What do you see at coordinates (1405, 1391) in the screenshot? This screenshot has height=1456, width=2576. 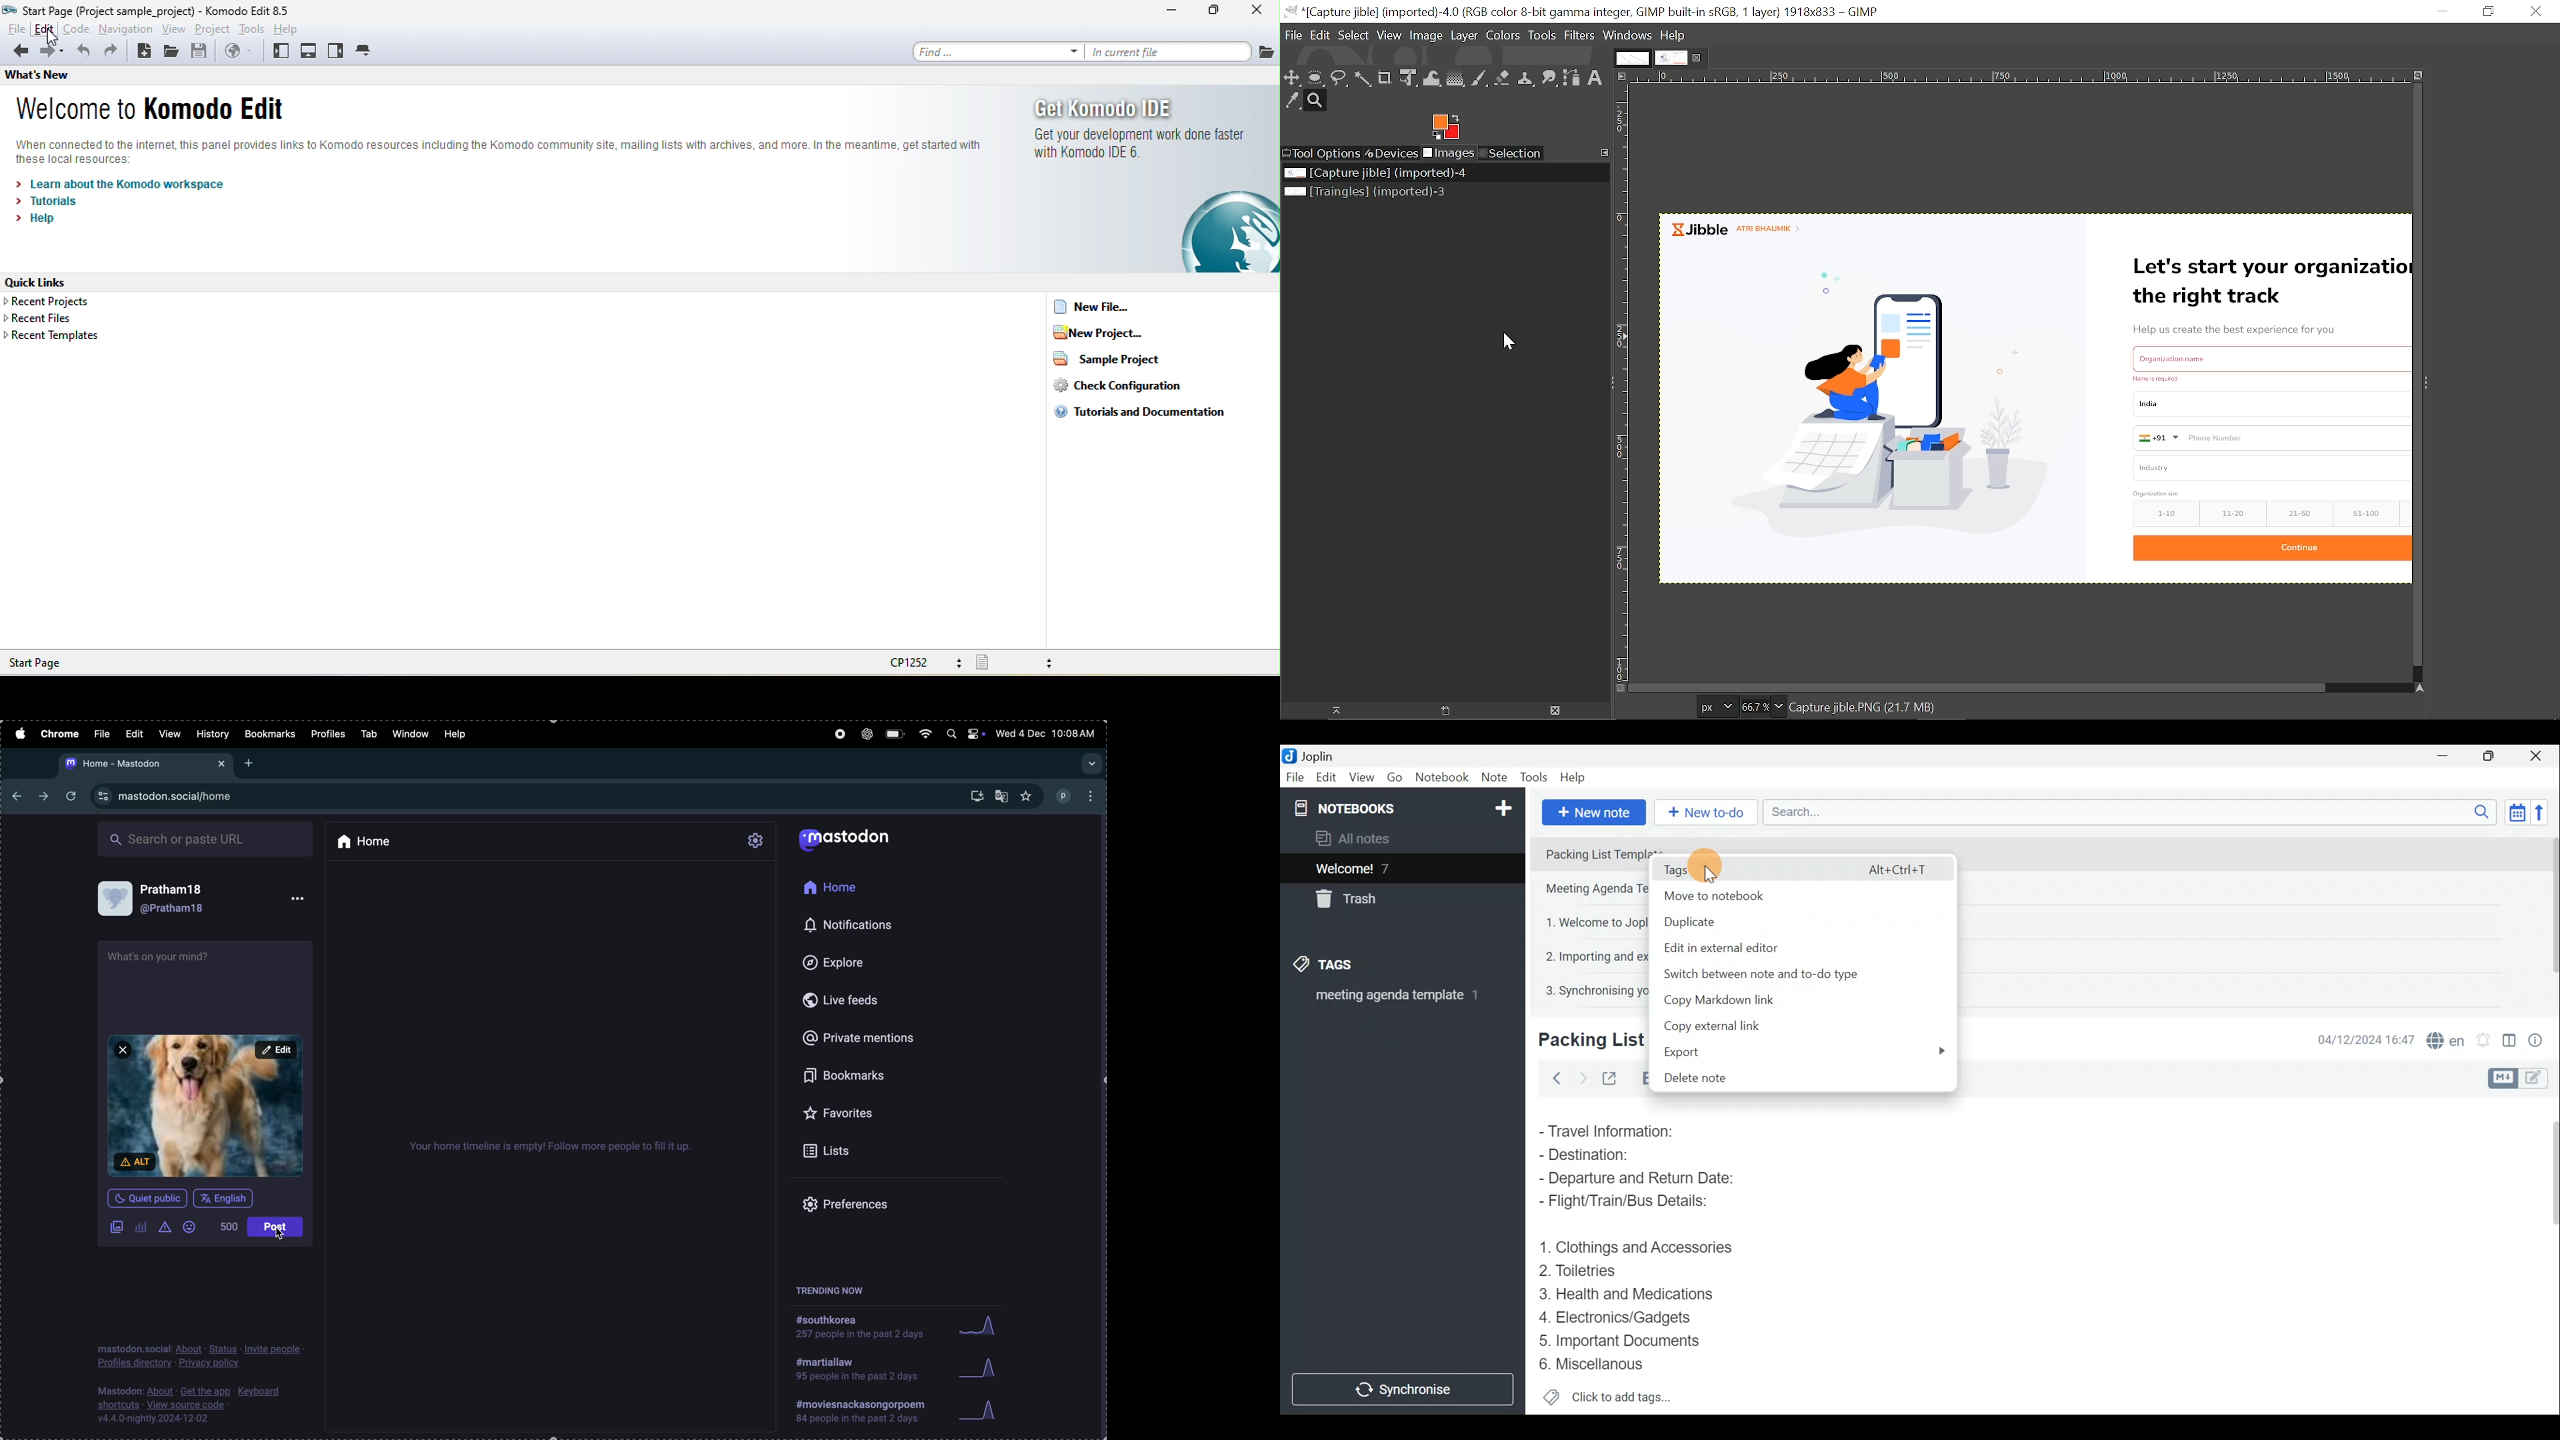 I see `Synchronise` at bounding box center [1405, 1391].